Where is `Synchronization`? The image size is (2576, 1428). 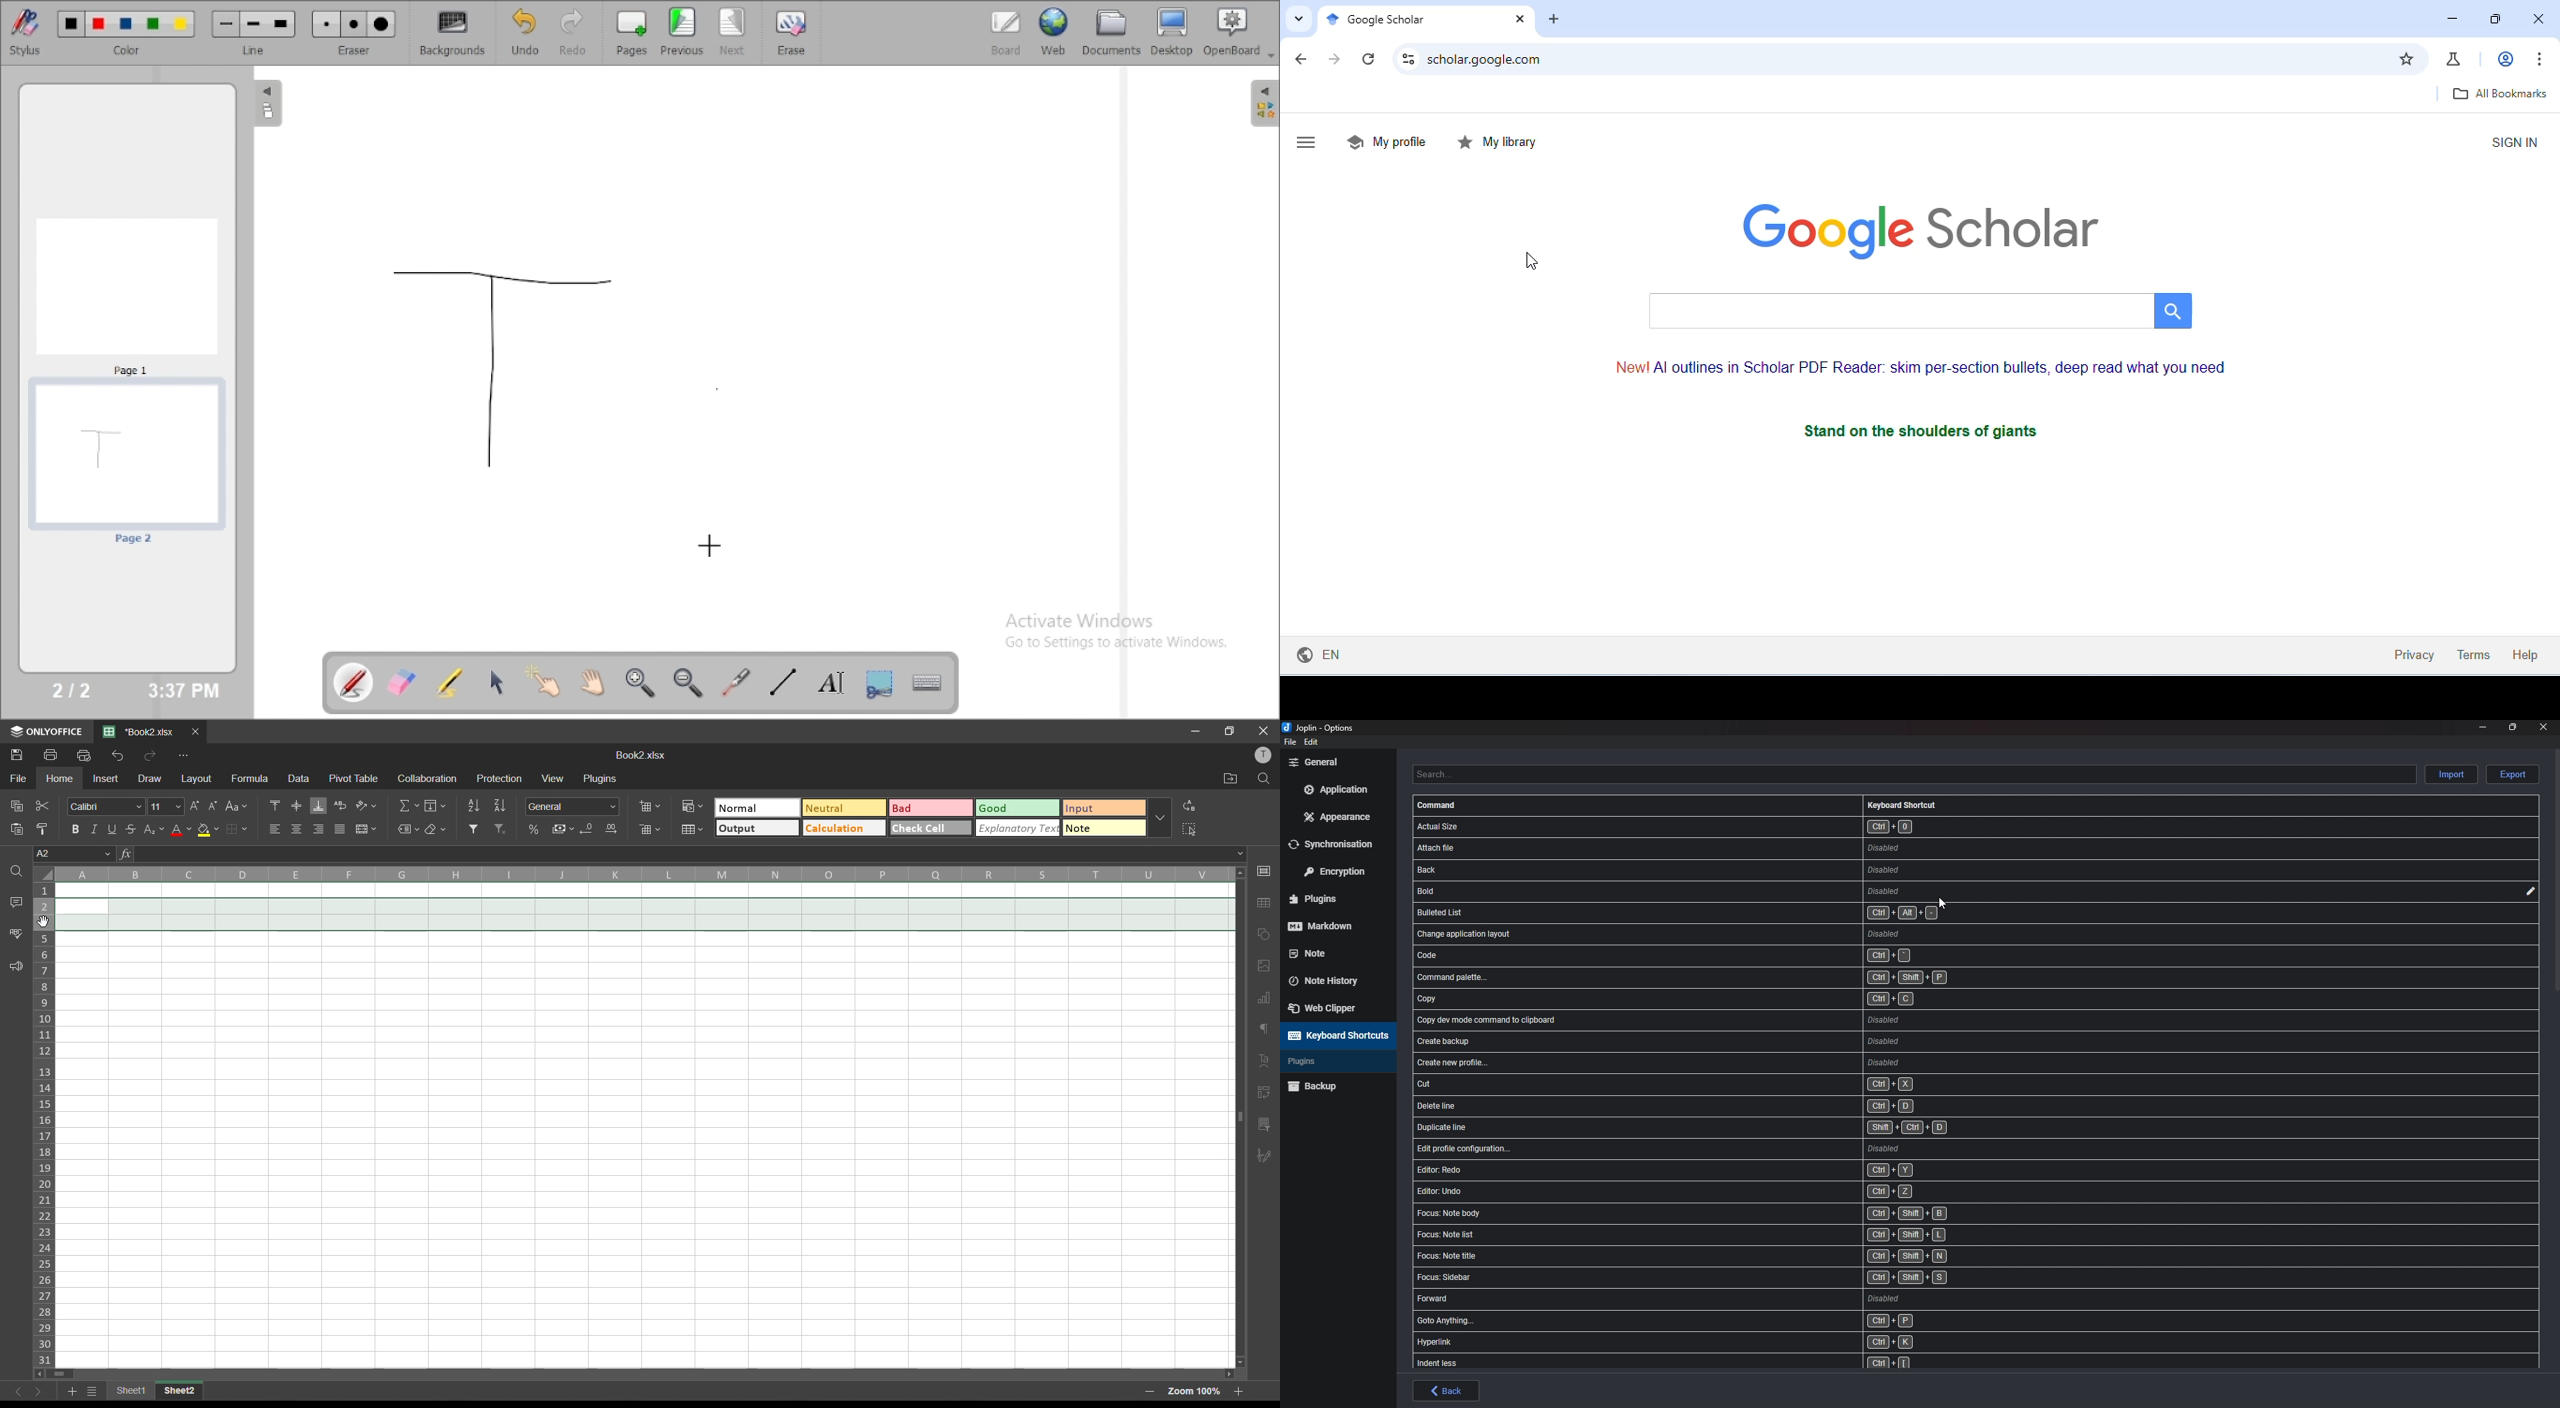
Synchronization is located at coordinates (1339, 843).